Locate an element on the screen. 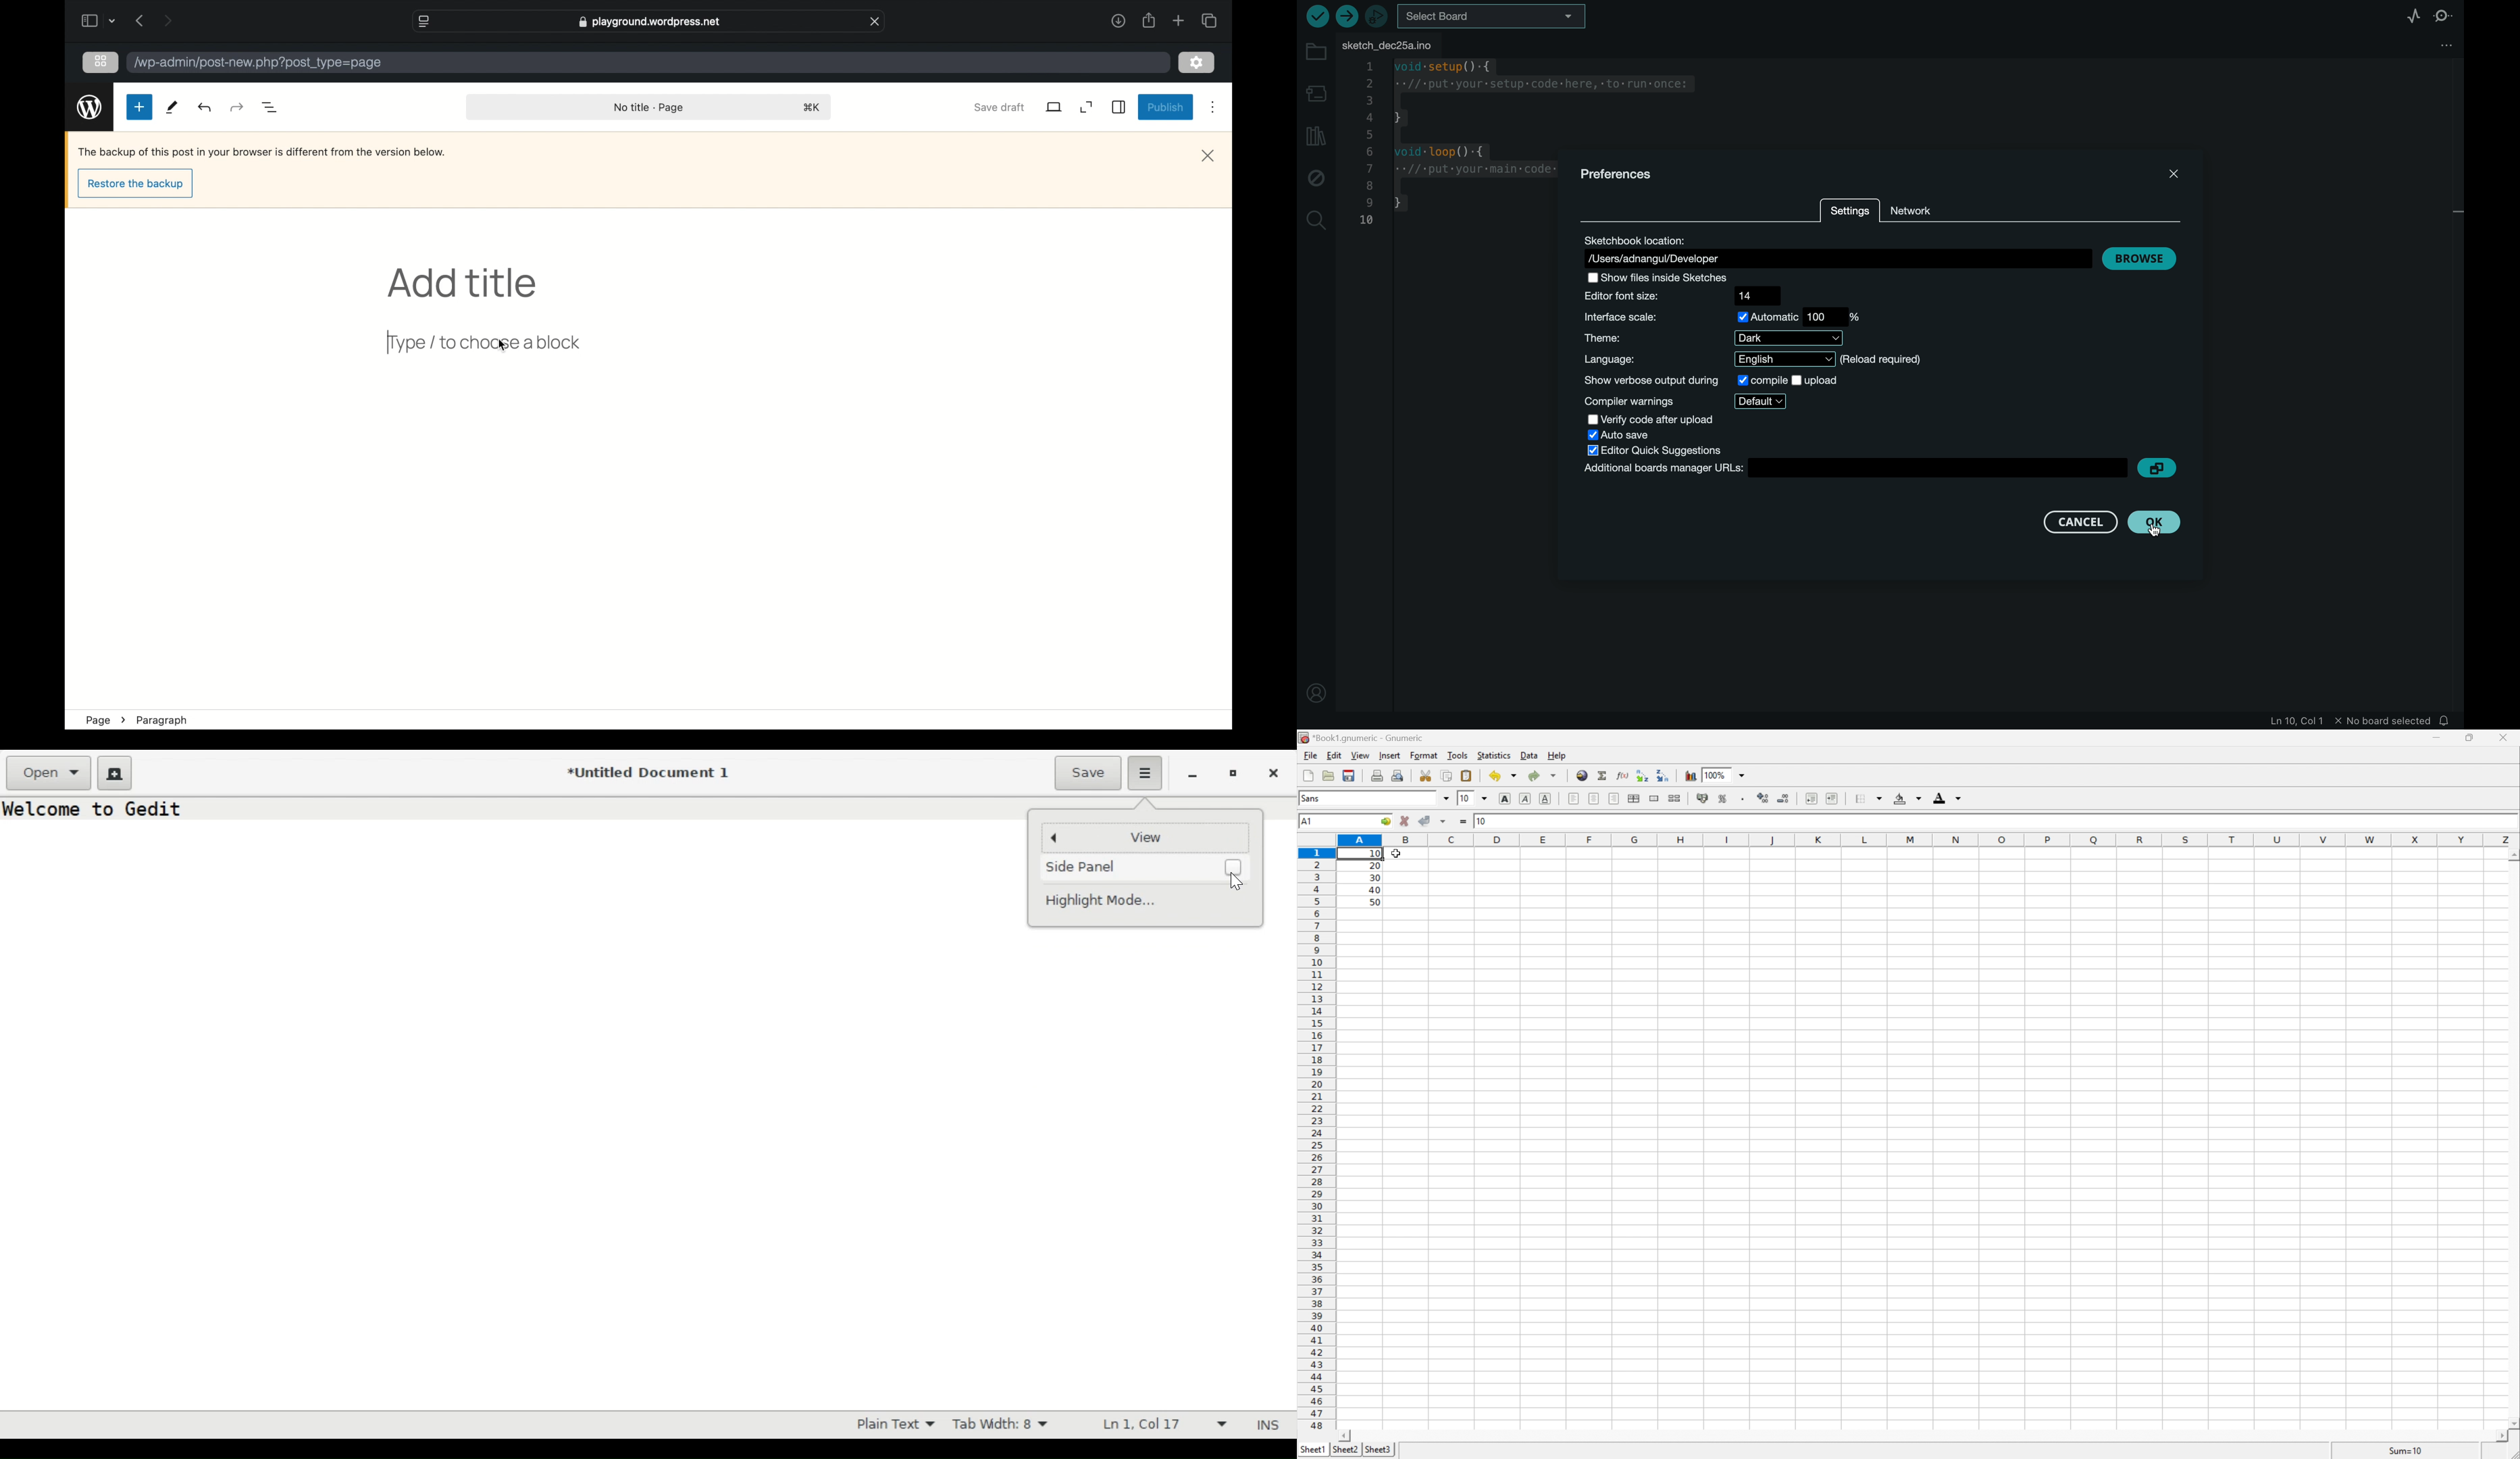  View is located at coordinates (1359, 754).